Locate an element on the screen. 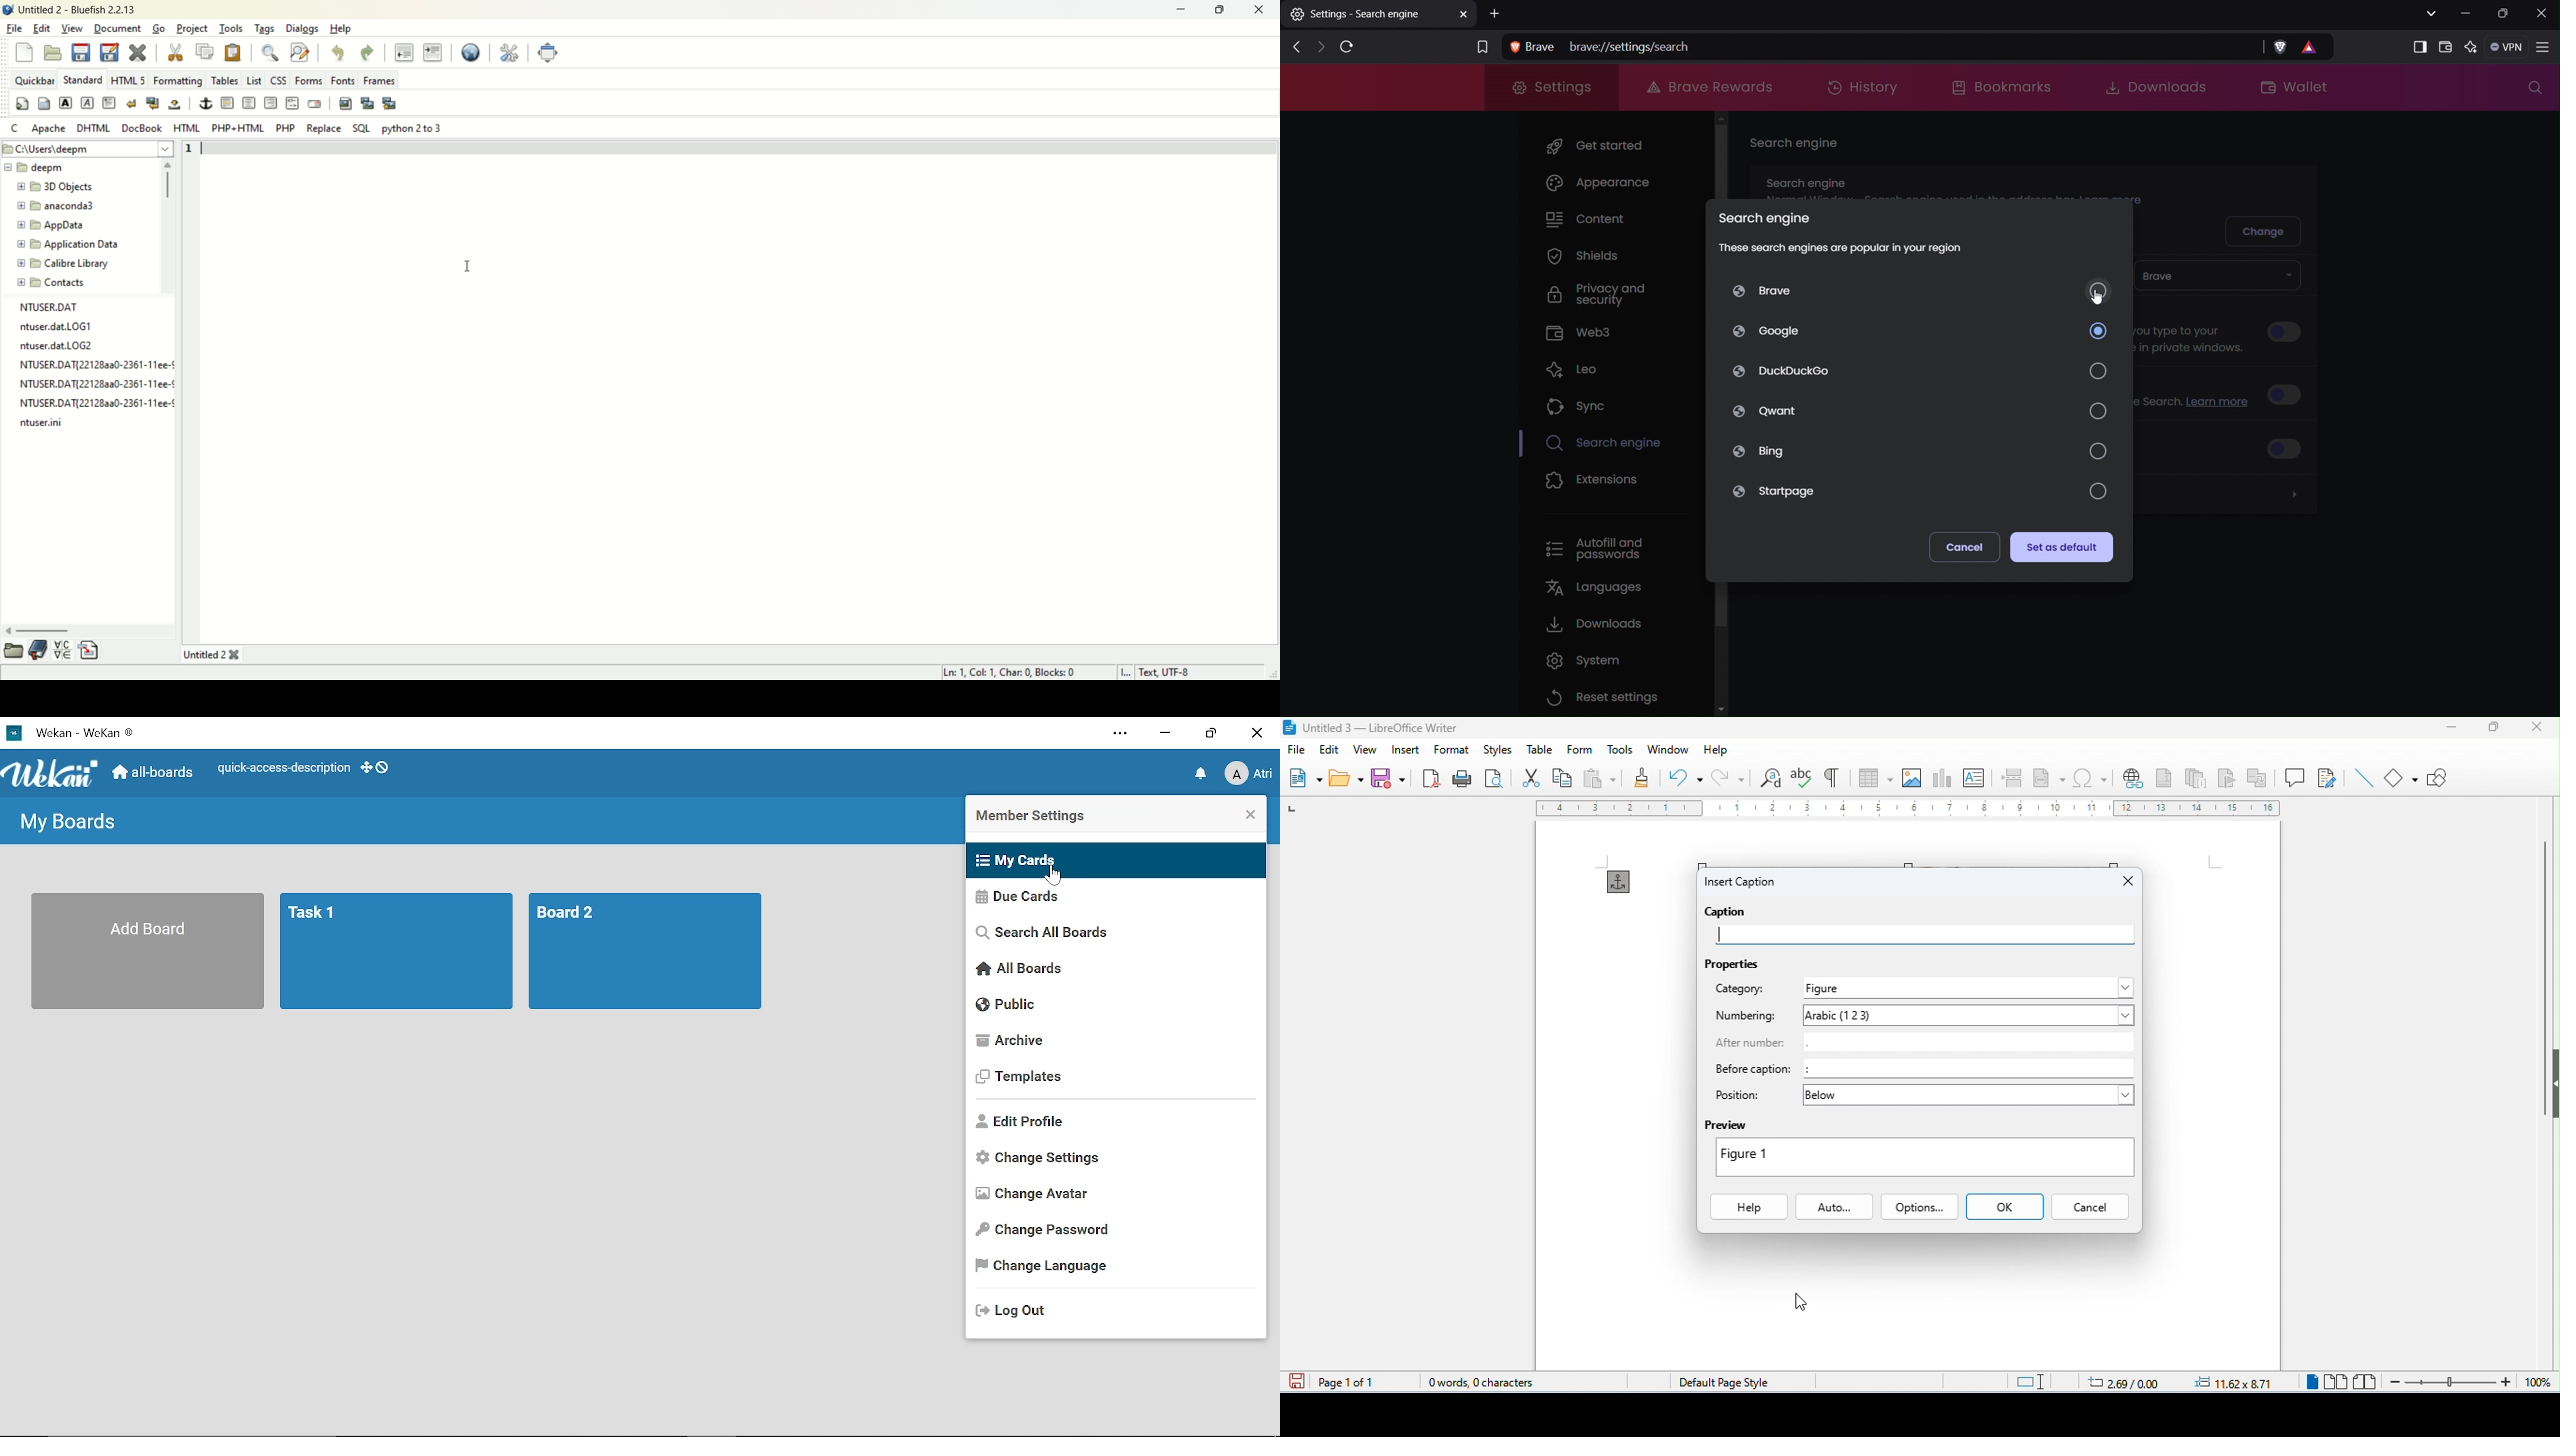 Image resolution: width=2576 pixels, height=1456 pixels. insert special characters is located at coordinates (2091, 778).